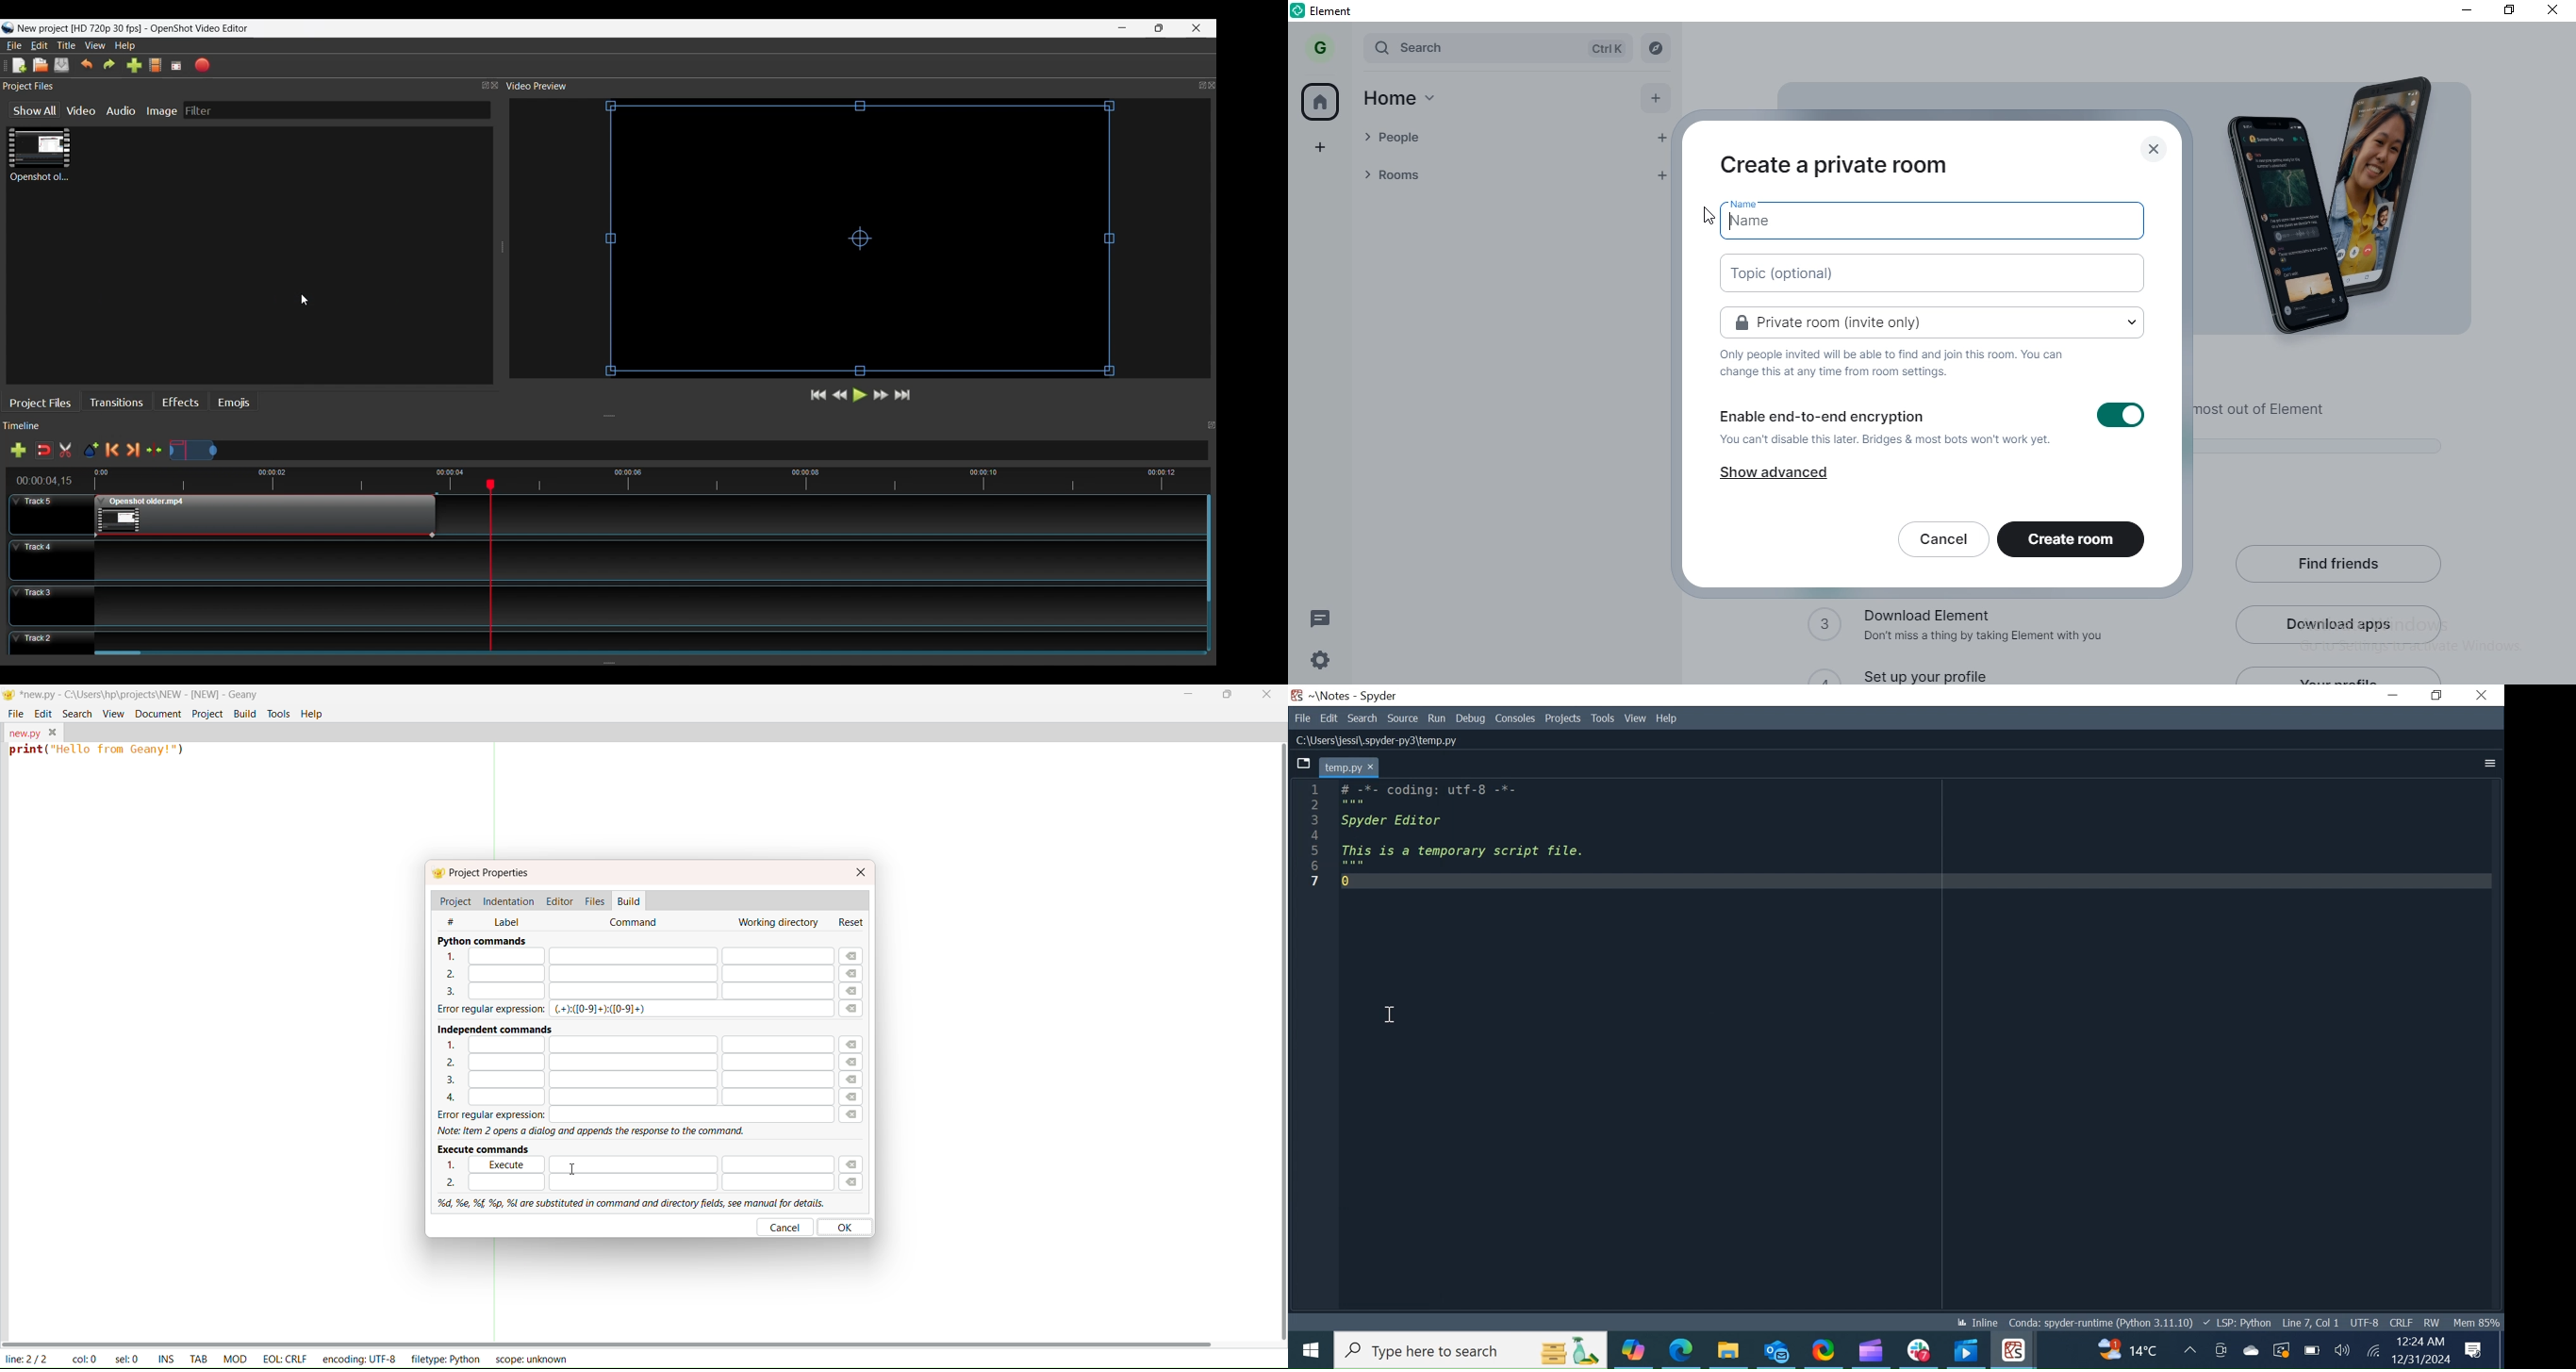  I want to click on Notification, so click(2474, 1349).